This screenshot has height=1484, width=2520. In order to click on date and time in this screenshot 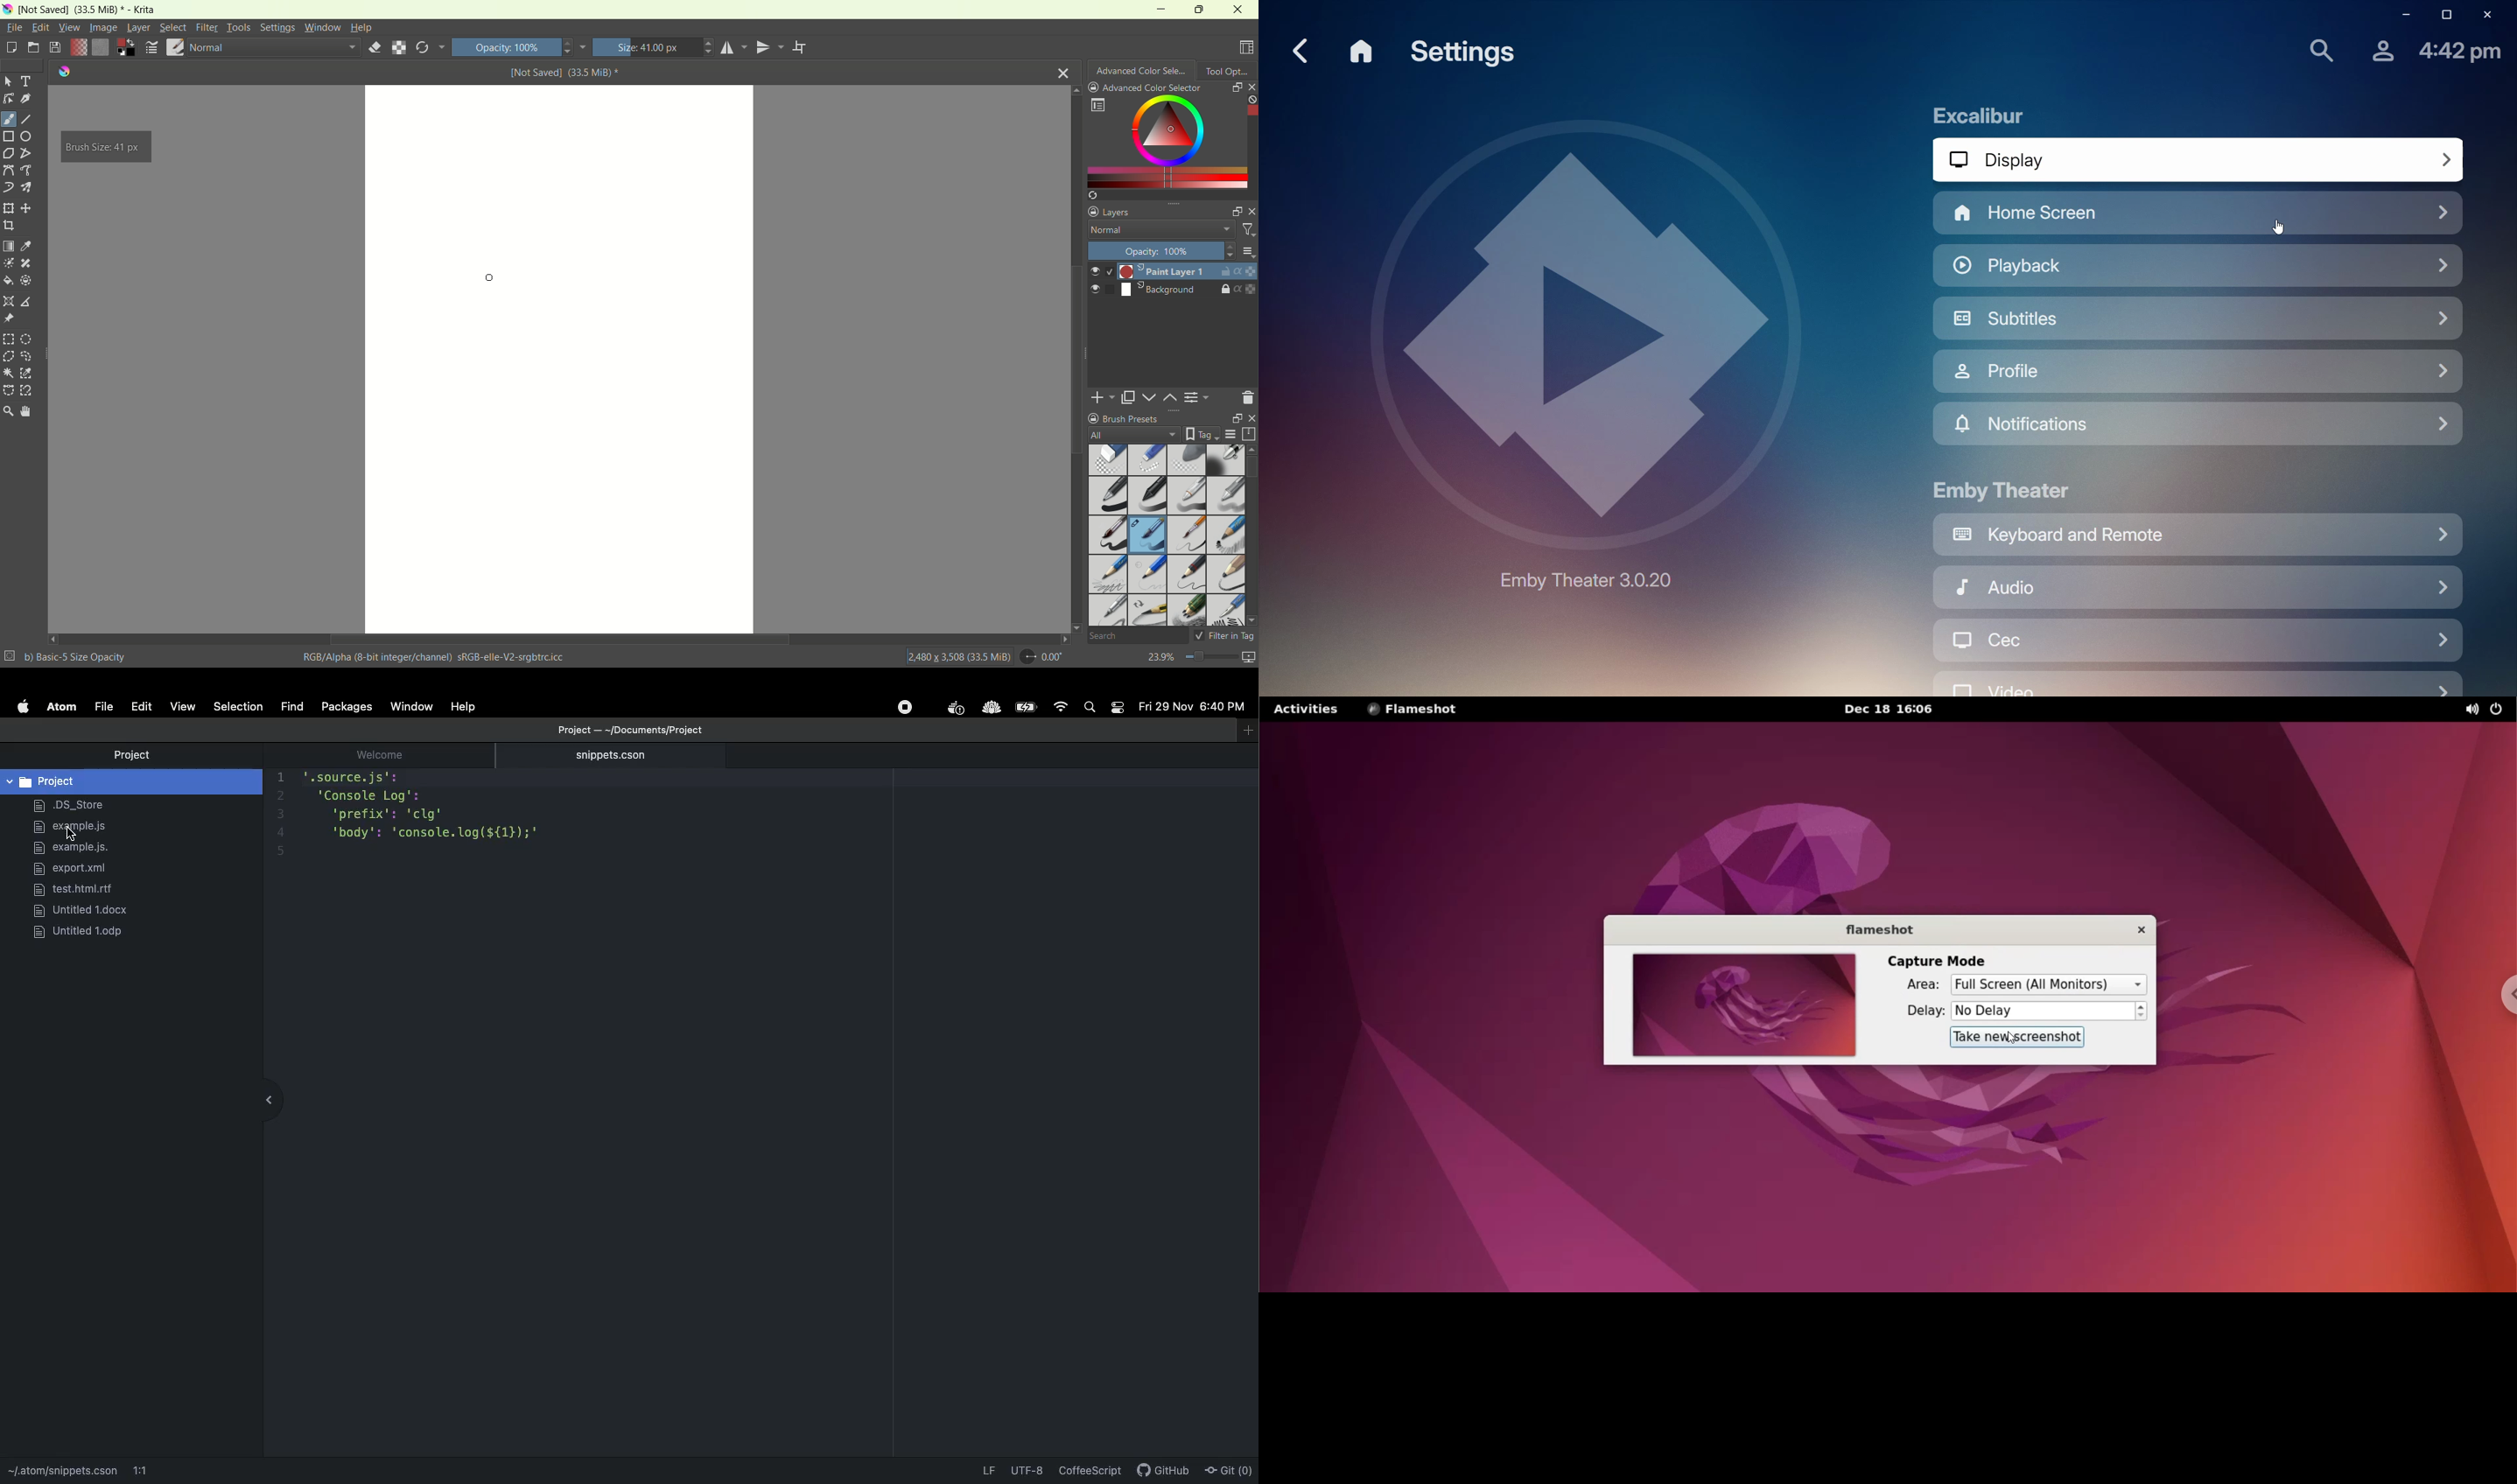, I will do `click(1898, 710)`.